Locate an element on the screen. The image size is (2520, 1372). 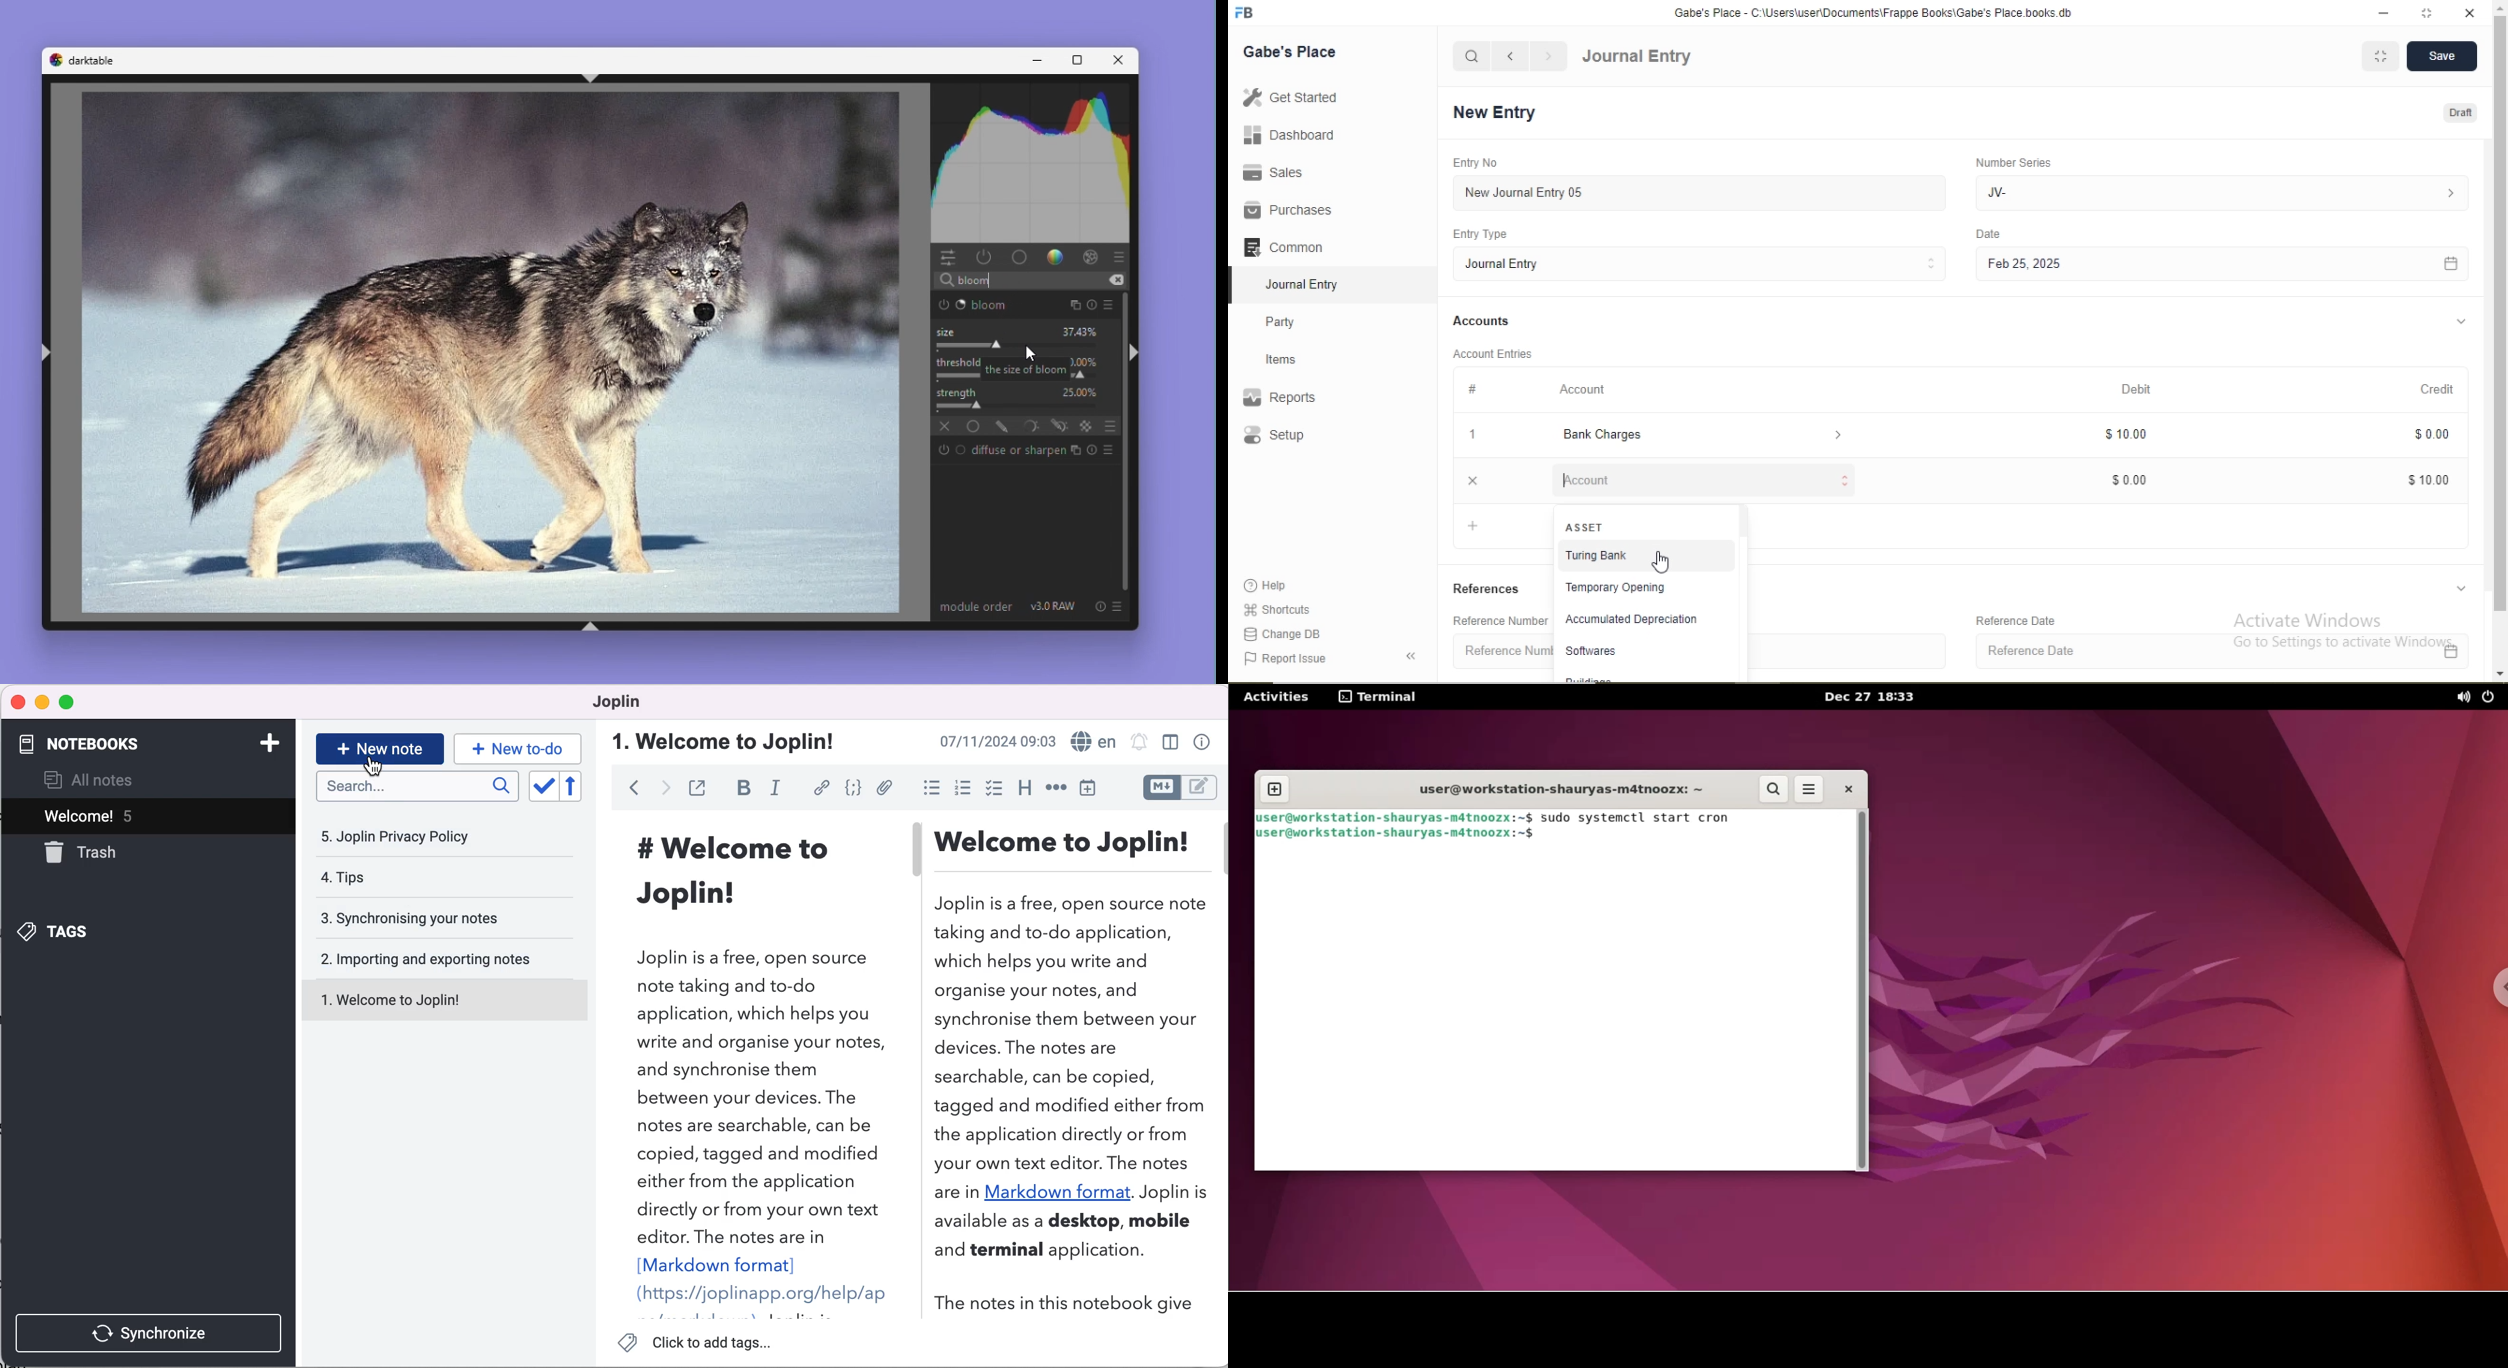
user@workstation-shauryas-m4tnoozx:~$ is located at coordinates (1395, 817).